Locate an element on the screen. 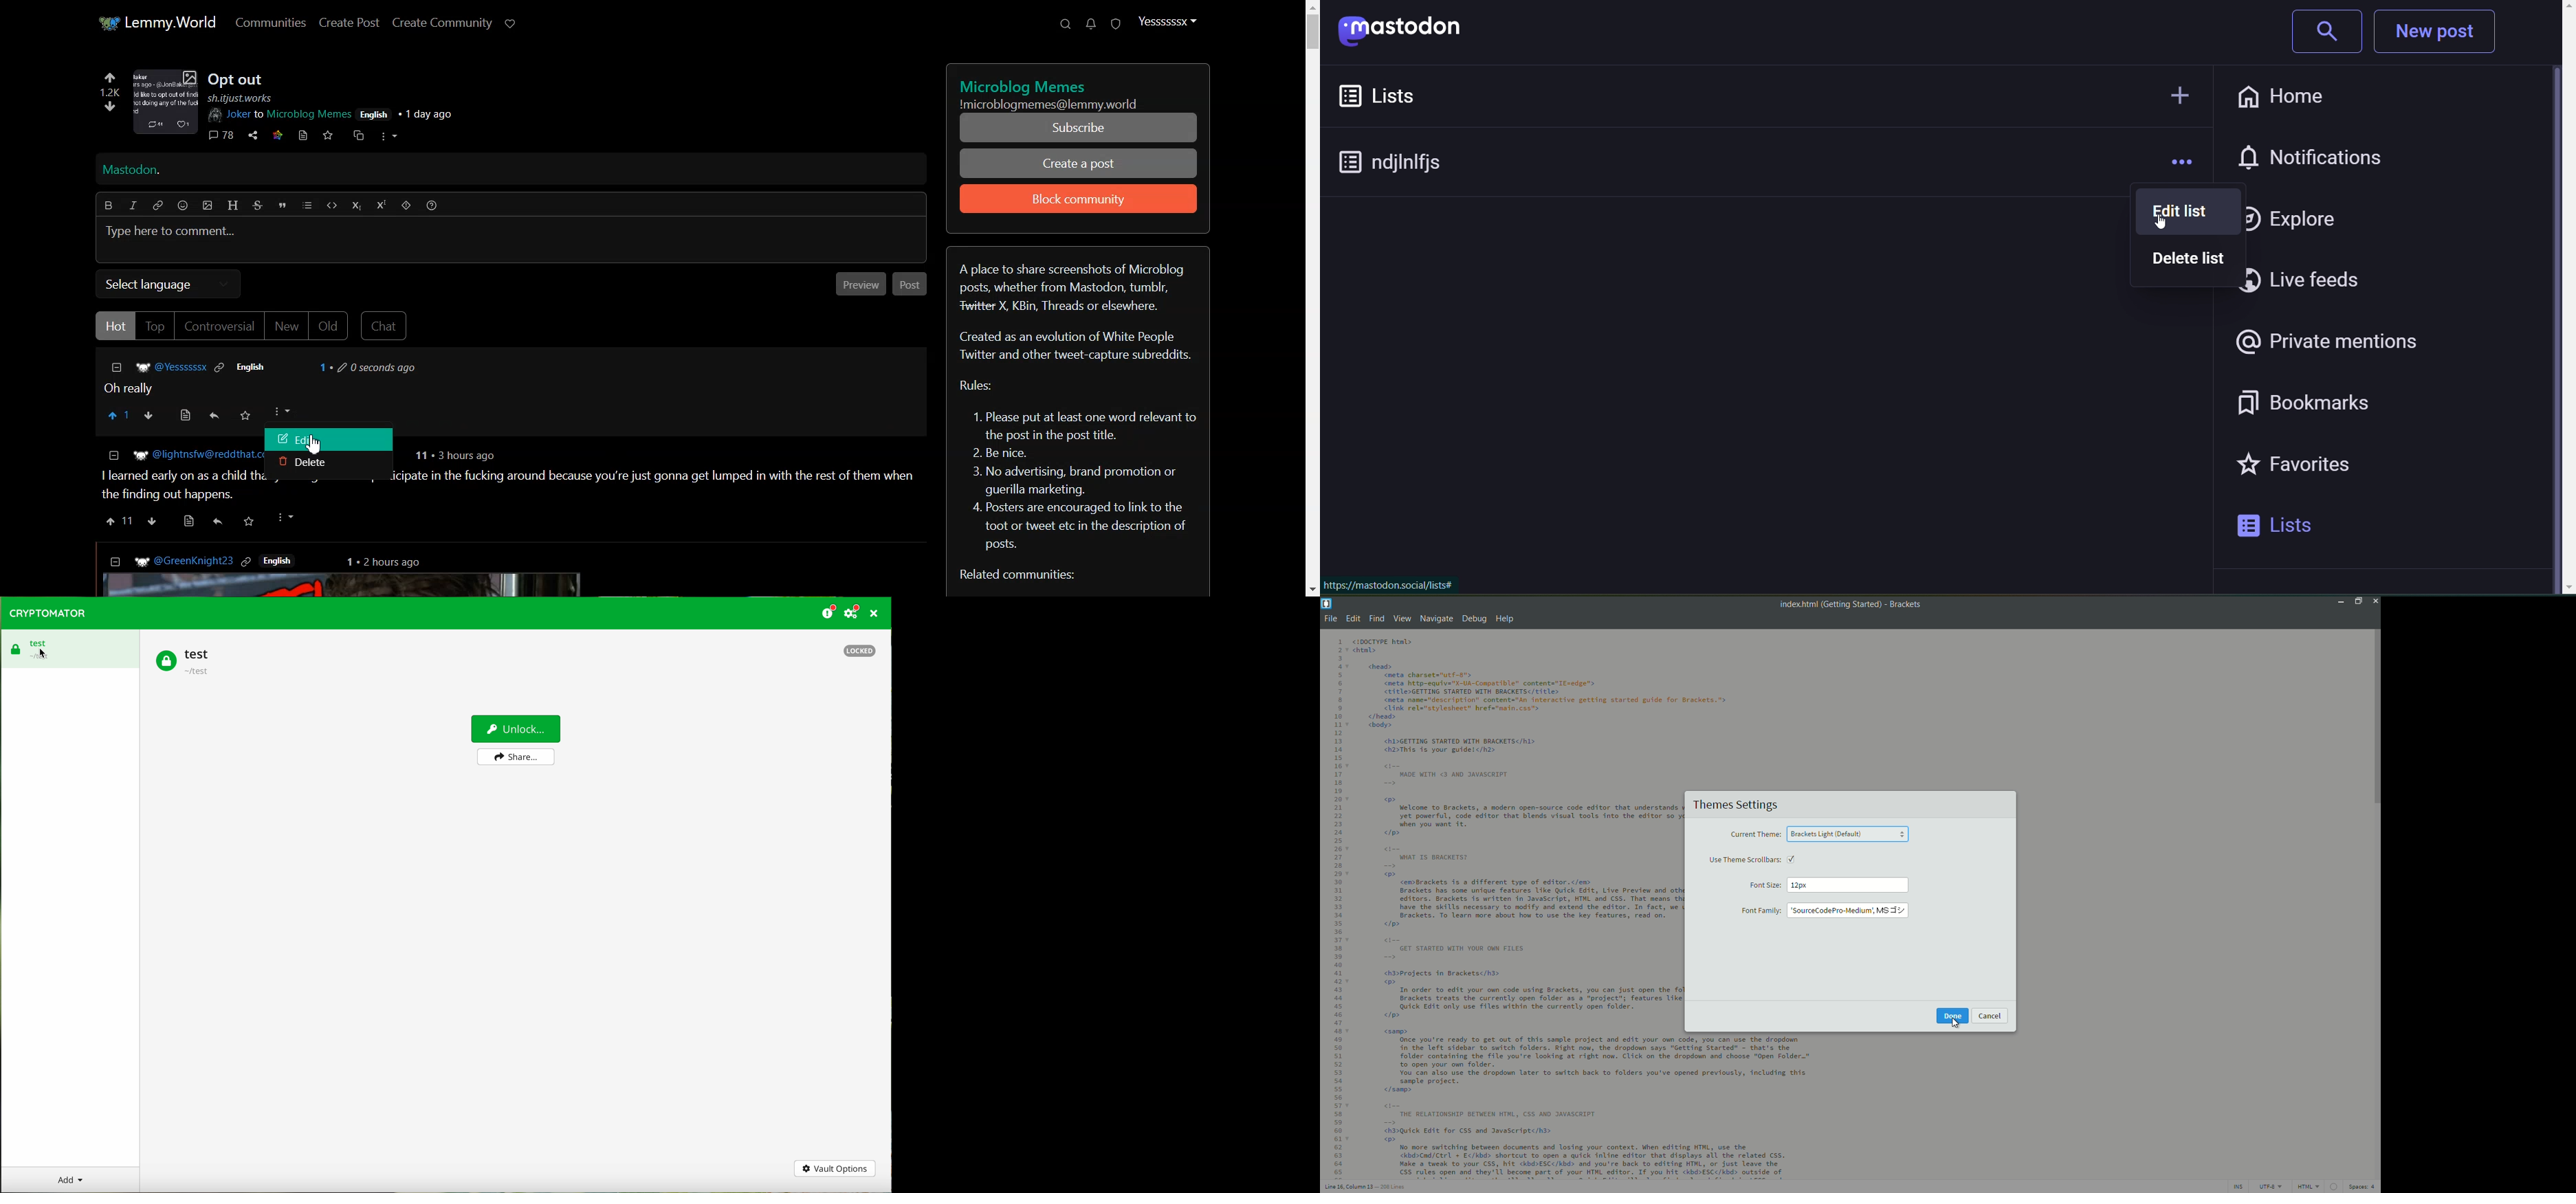 The width and height of the screenshot is (2576, 1204). live feeds is located at coordinates (2316, 282).